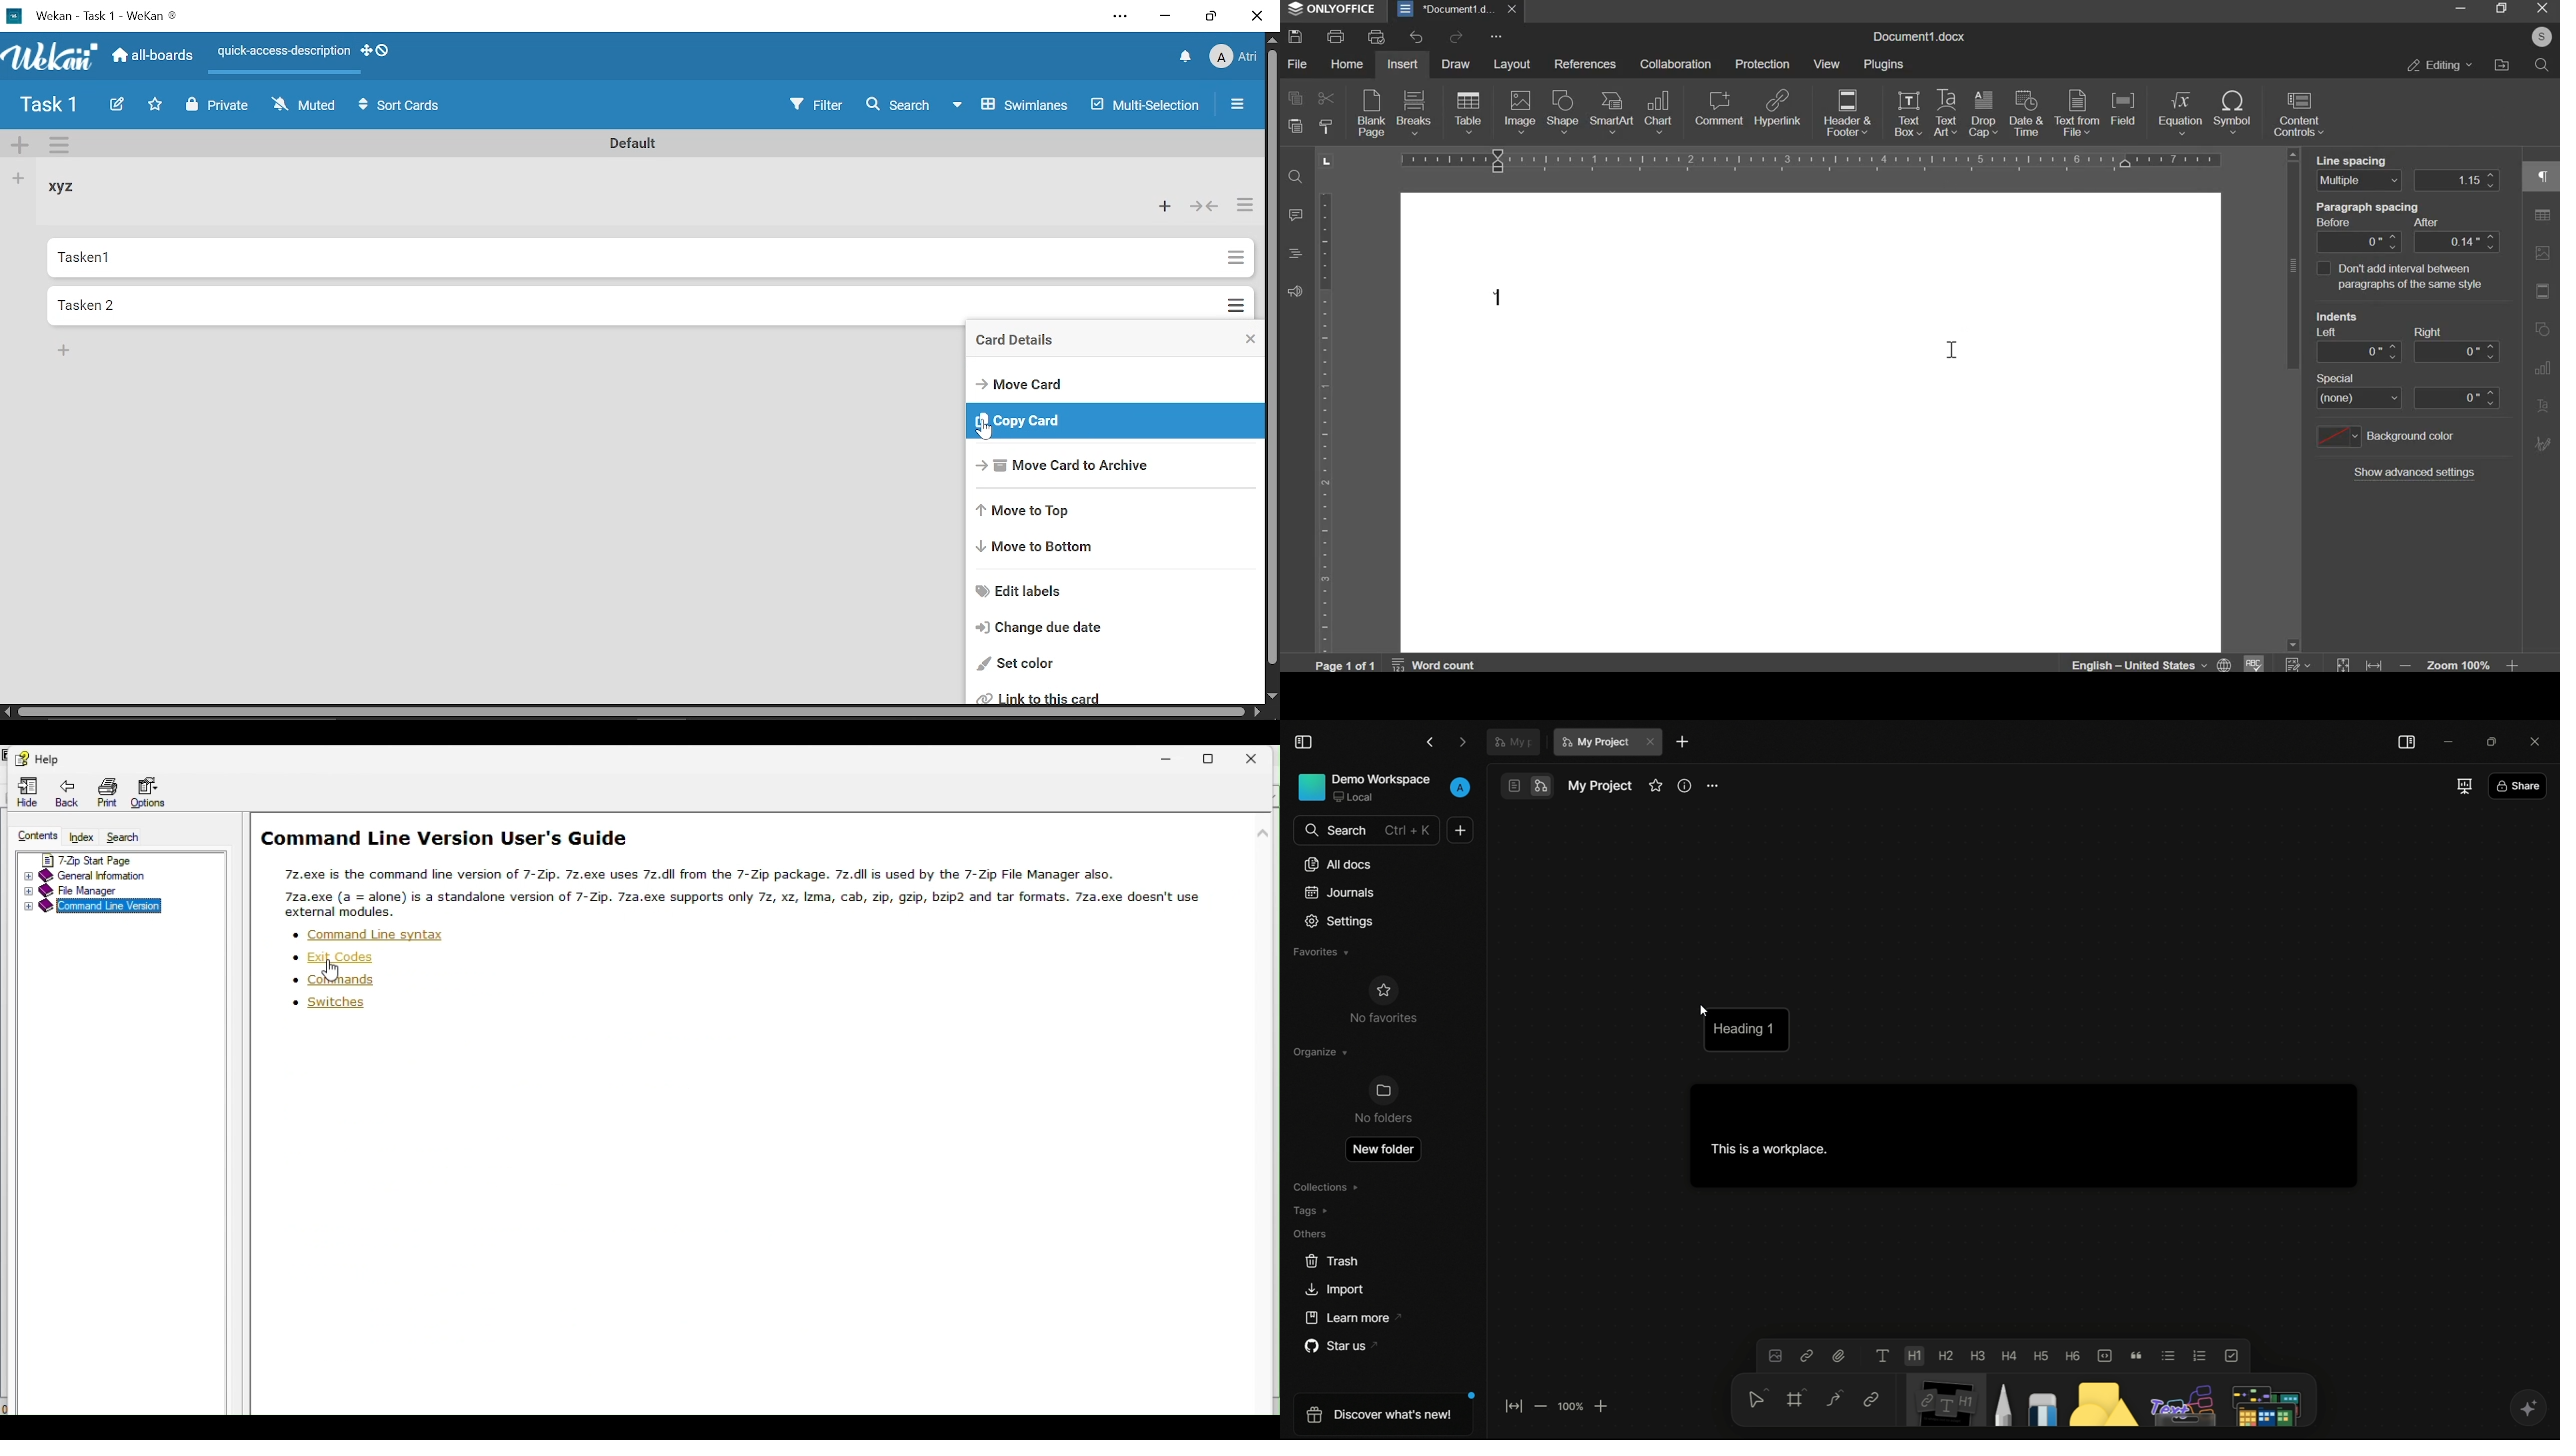  Describe the element at coordinates (1325, 423) in the screenshot. I see `vertical scale` at that location.